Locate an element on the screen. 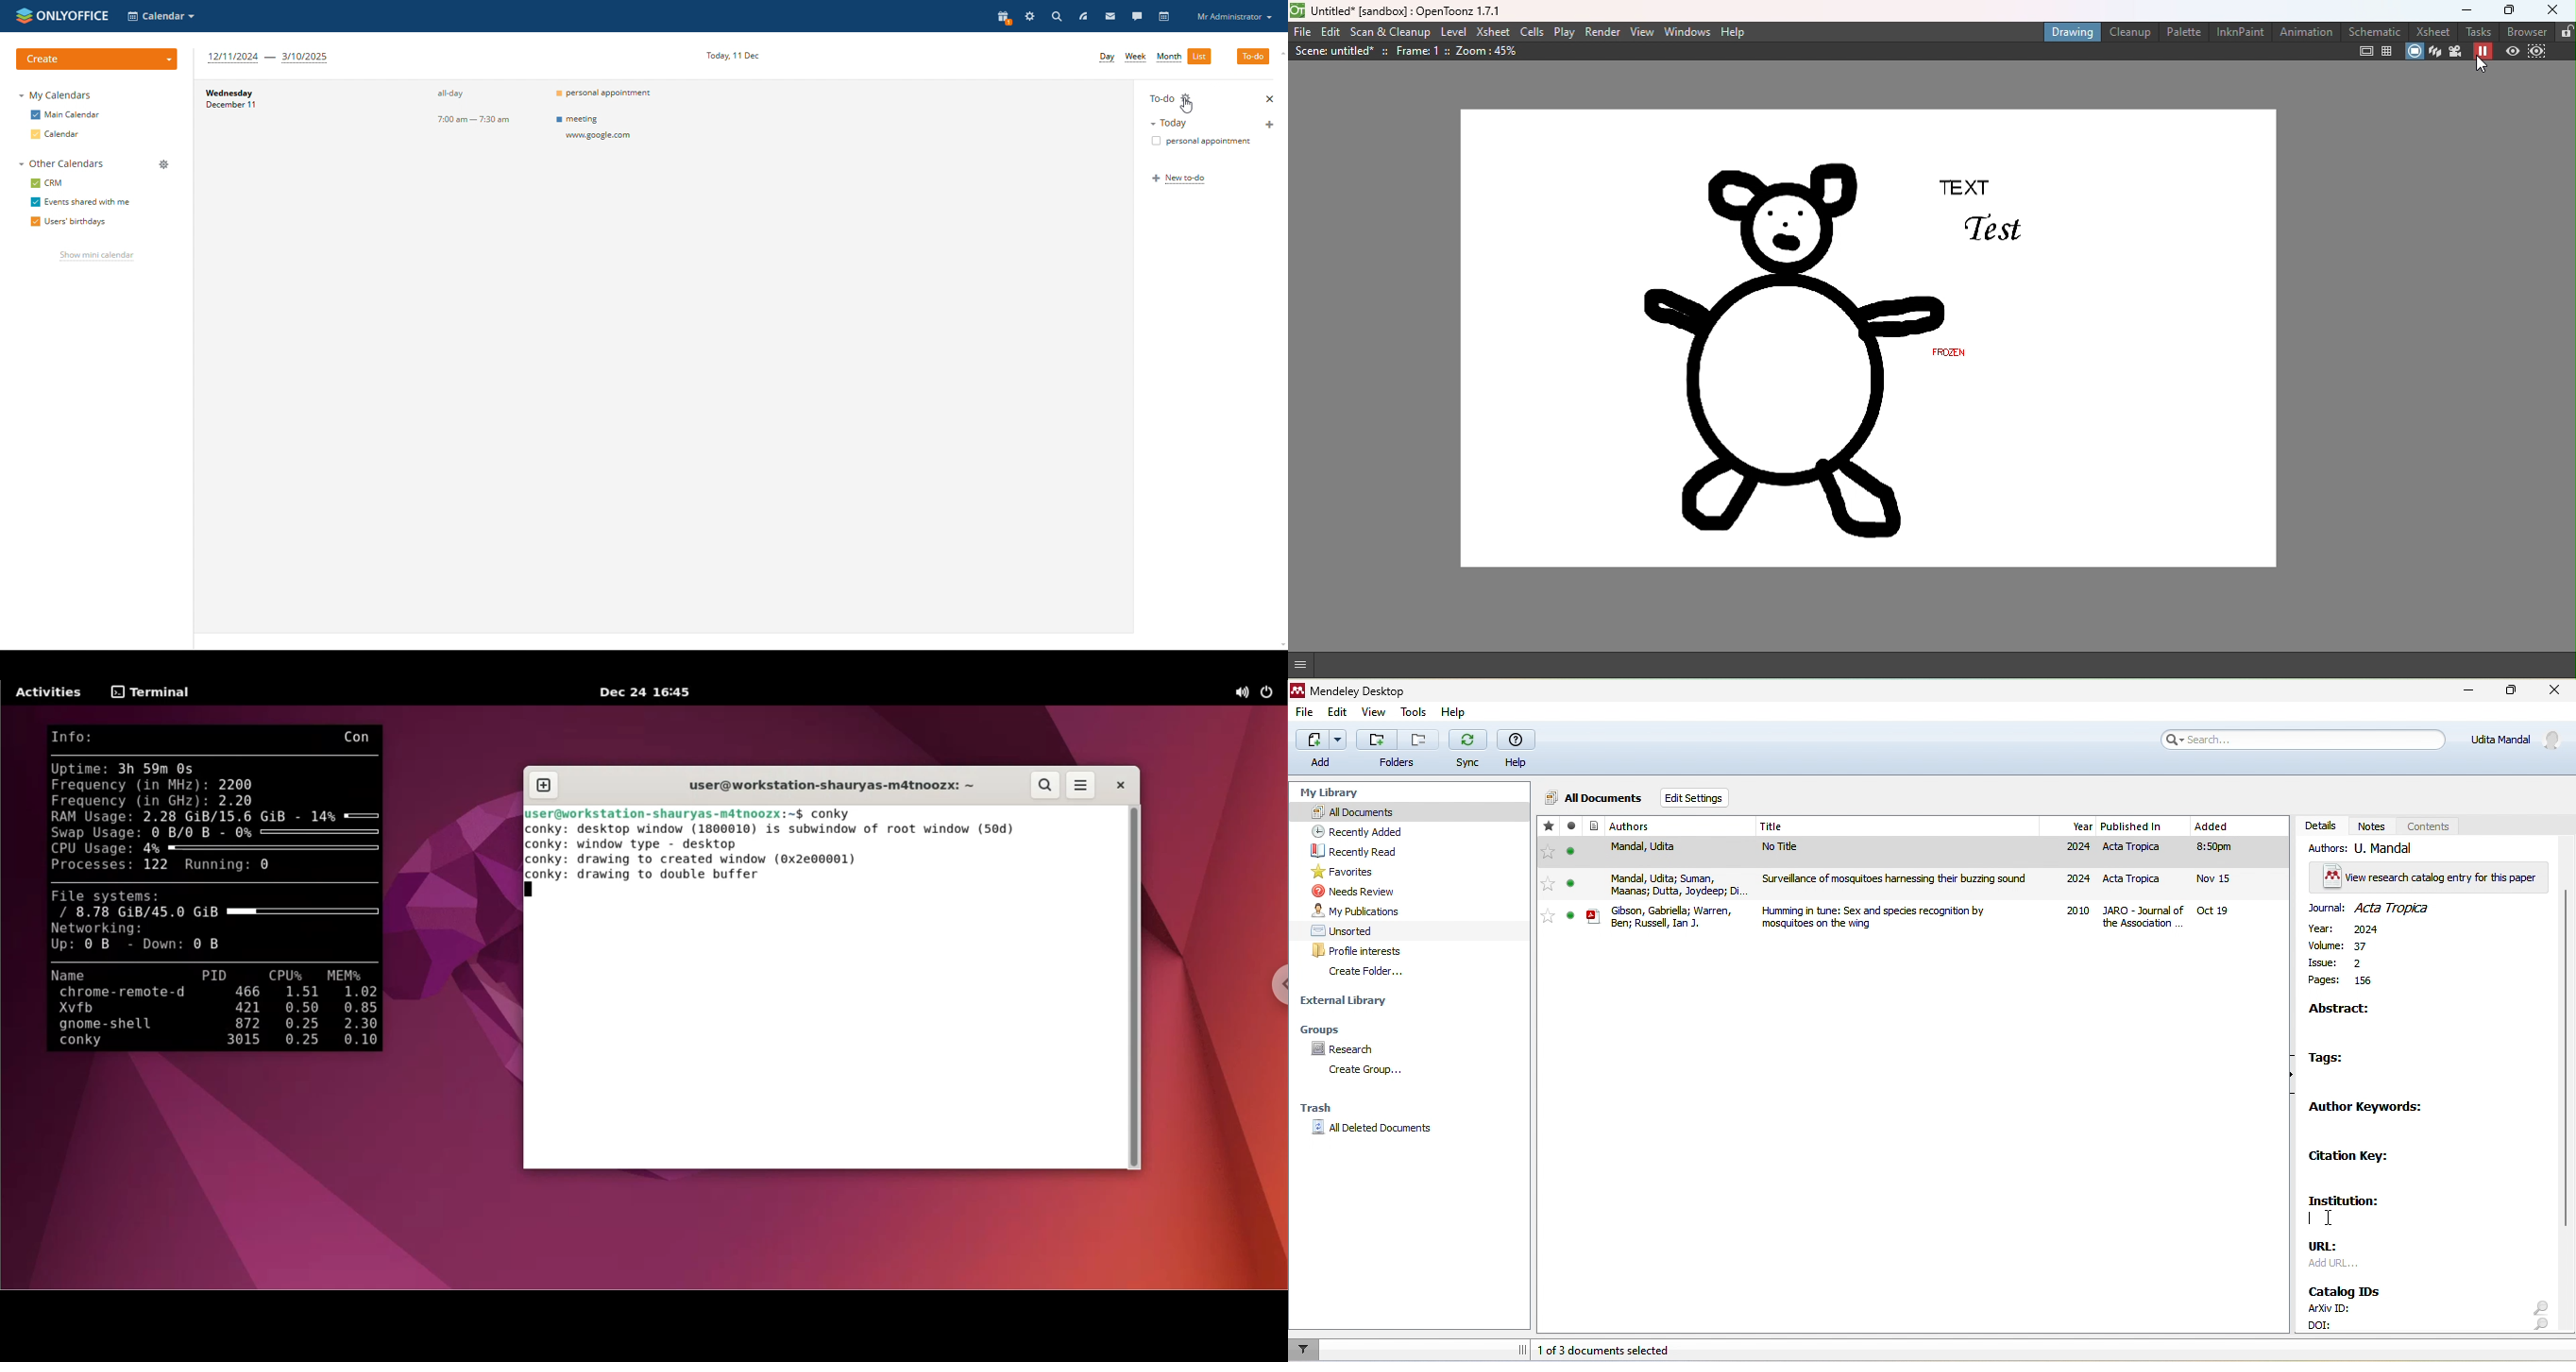  recently added is located at coordinates (1366, 830).